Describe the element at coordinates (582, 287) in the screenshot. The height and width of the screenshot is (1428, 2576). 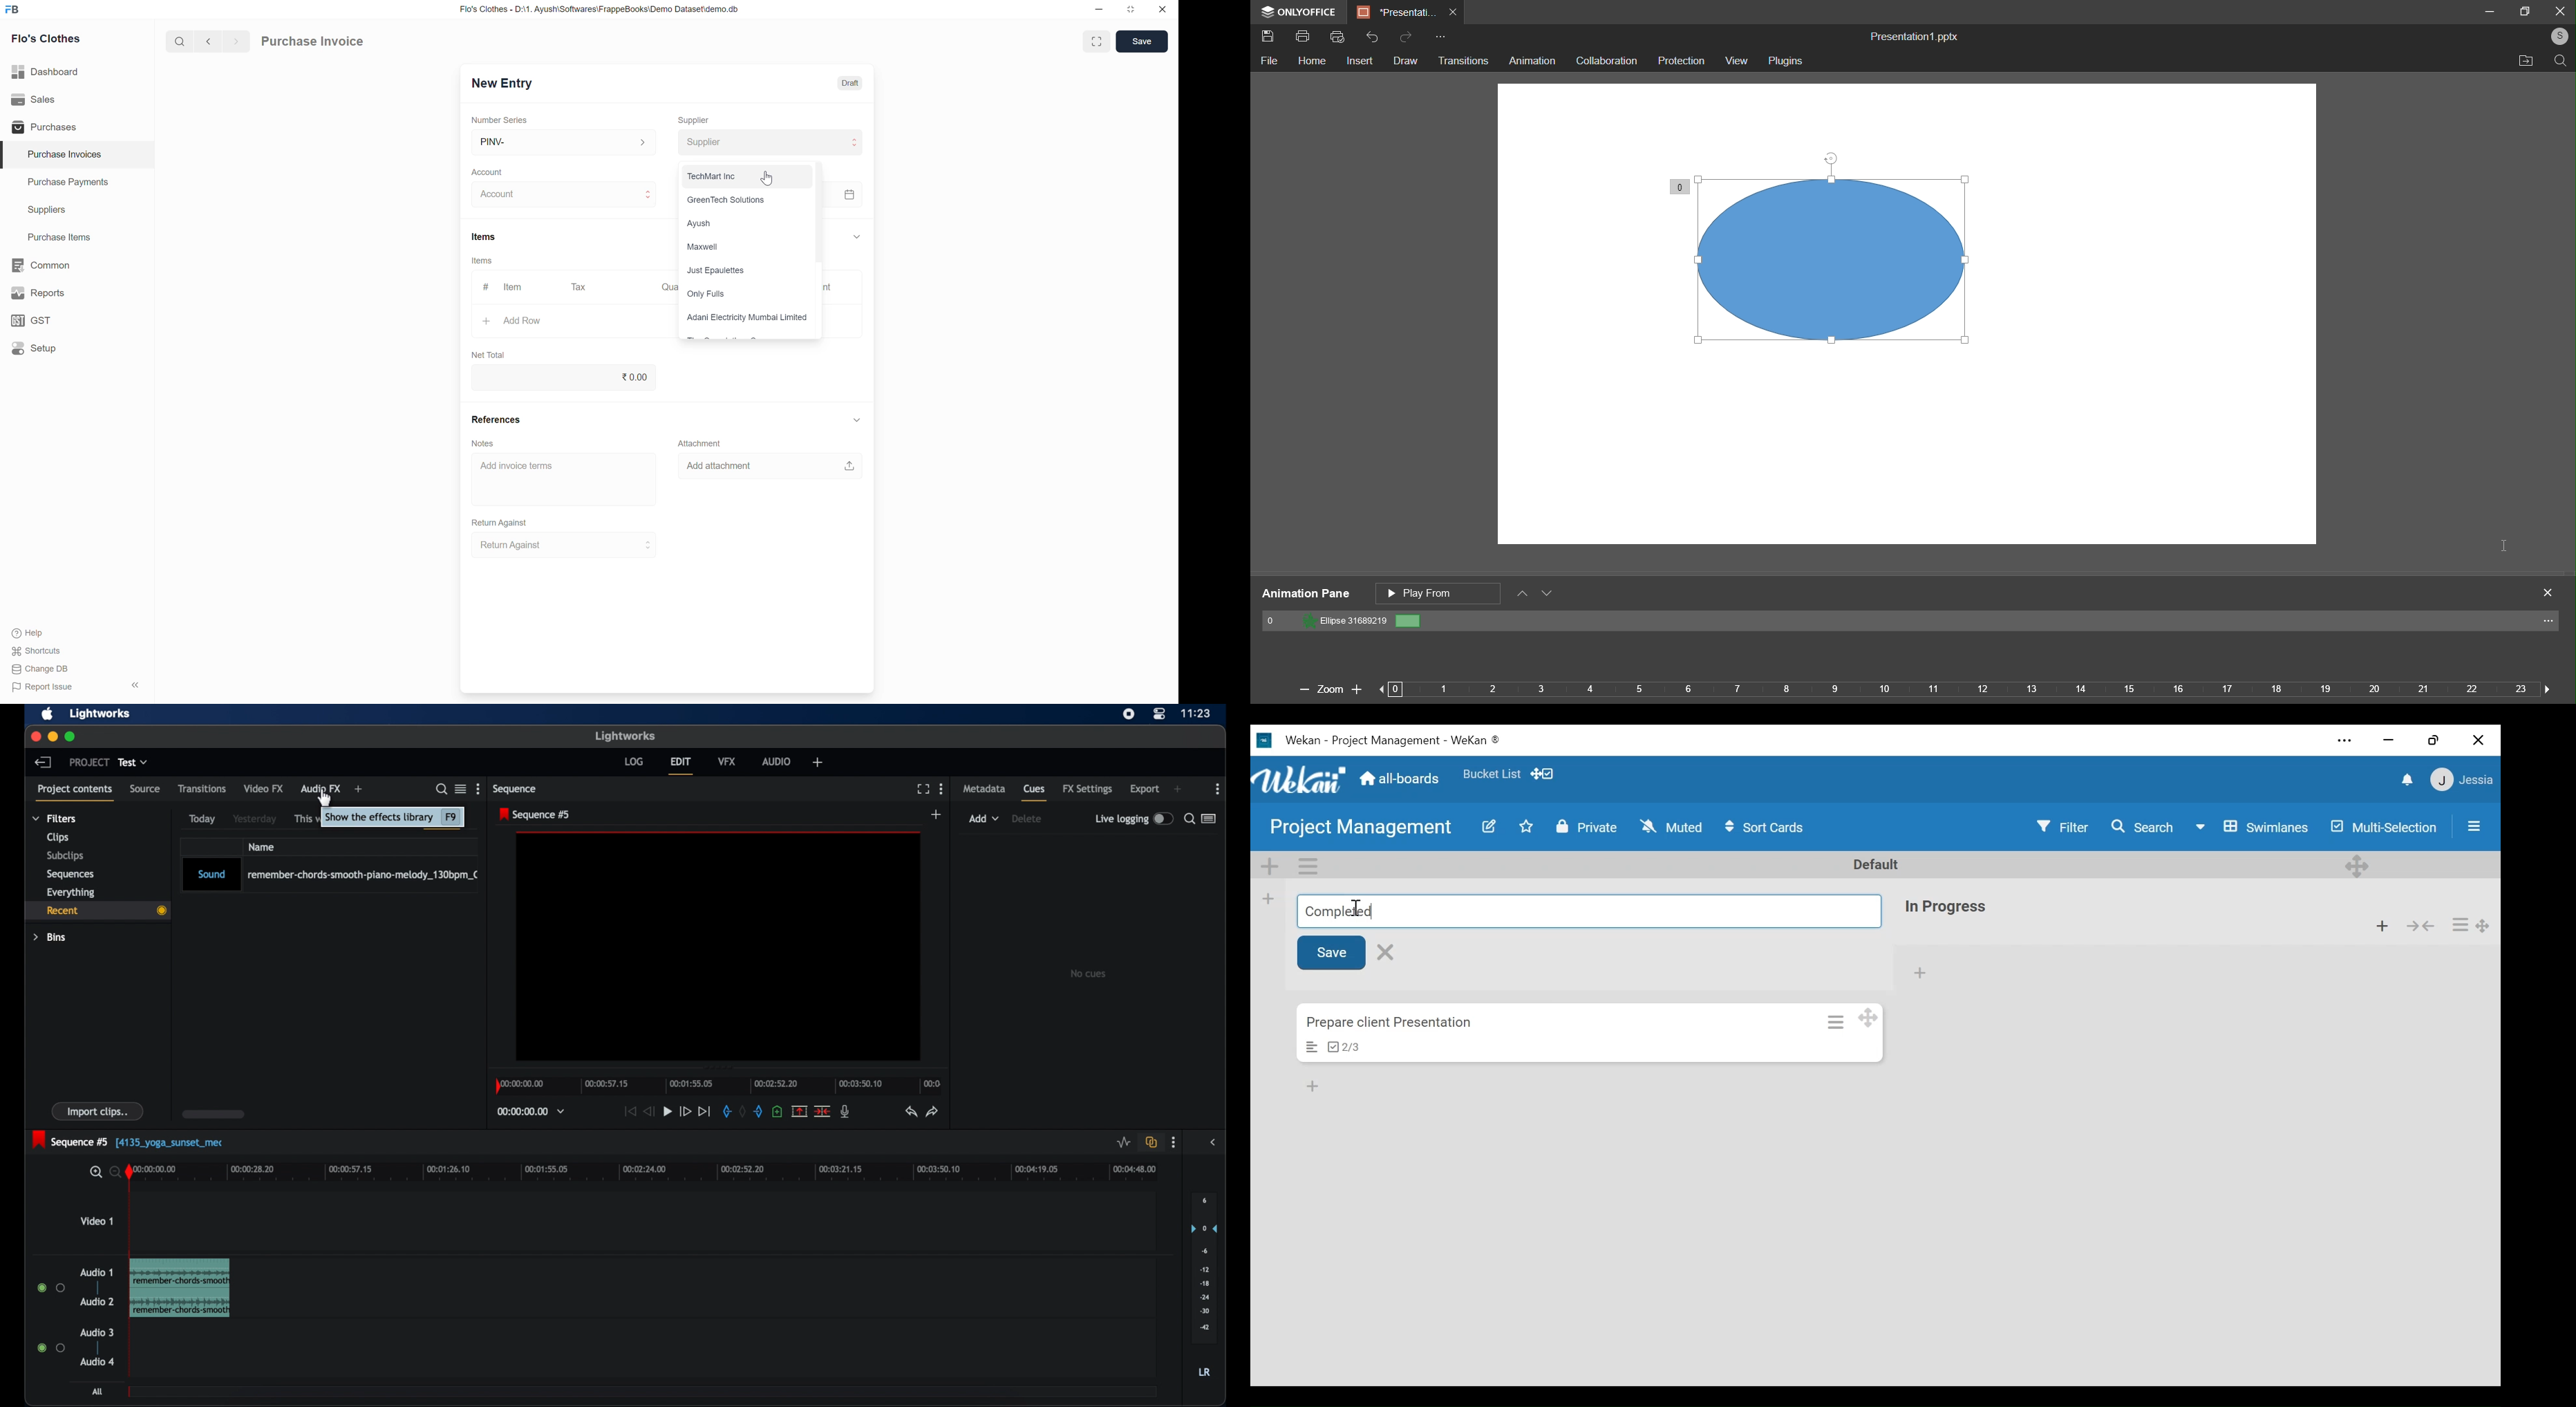
I see `Tax` at that location.